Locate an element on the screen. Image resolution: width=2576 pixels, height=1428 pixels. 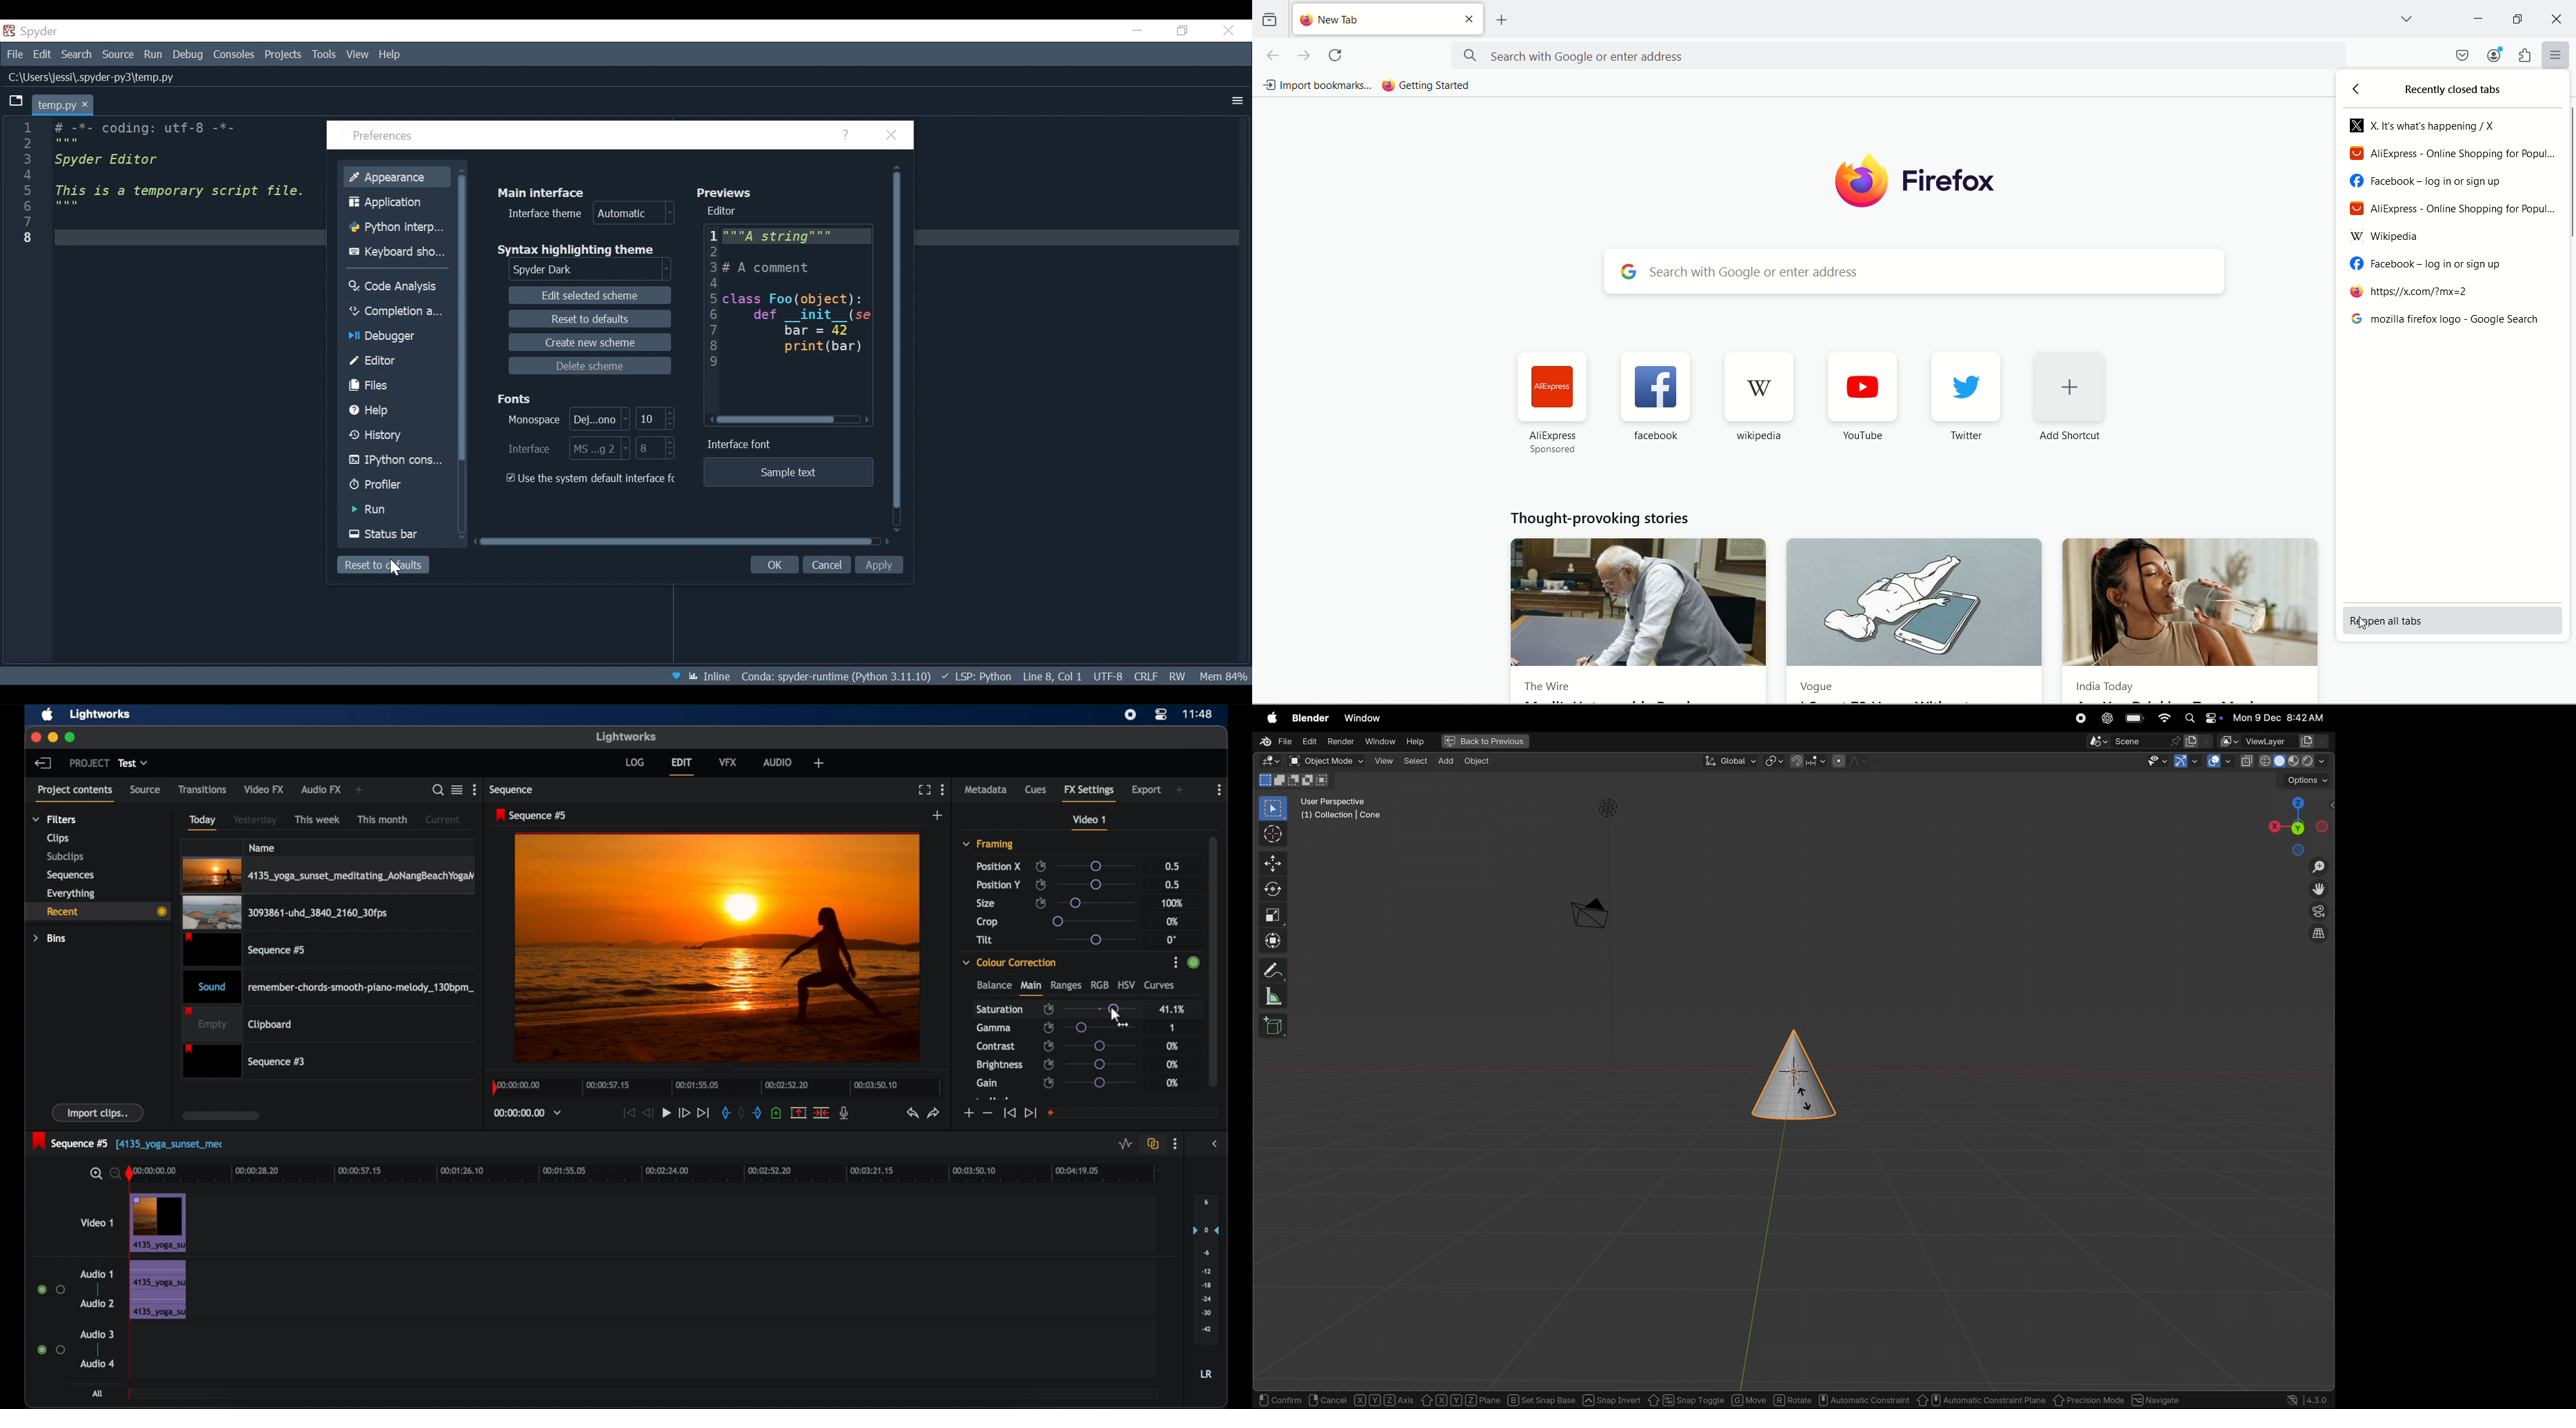
cursor is located at coordinates (2366, 623).